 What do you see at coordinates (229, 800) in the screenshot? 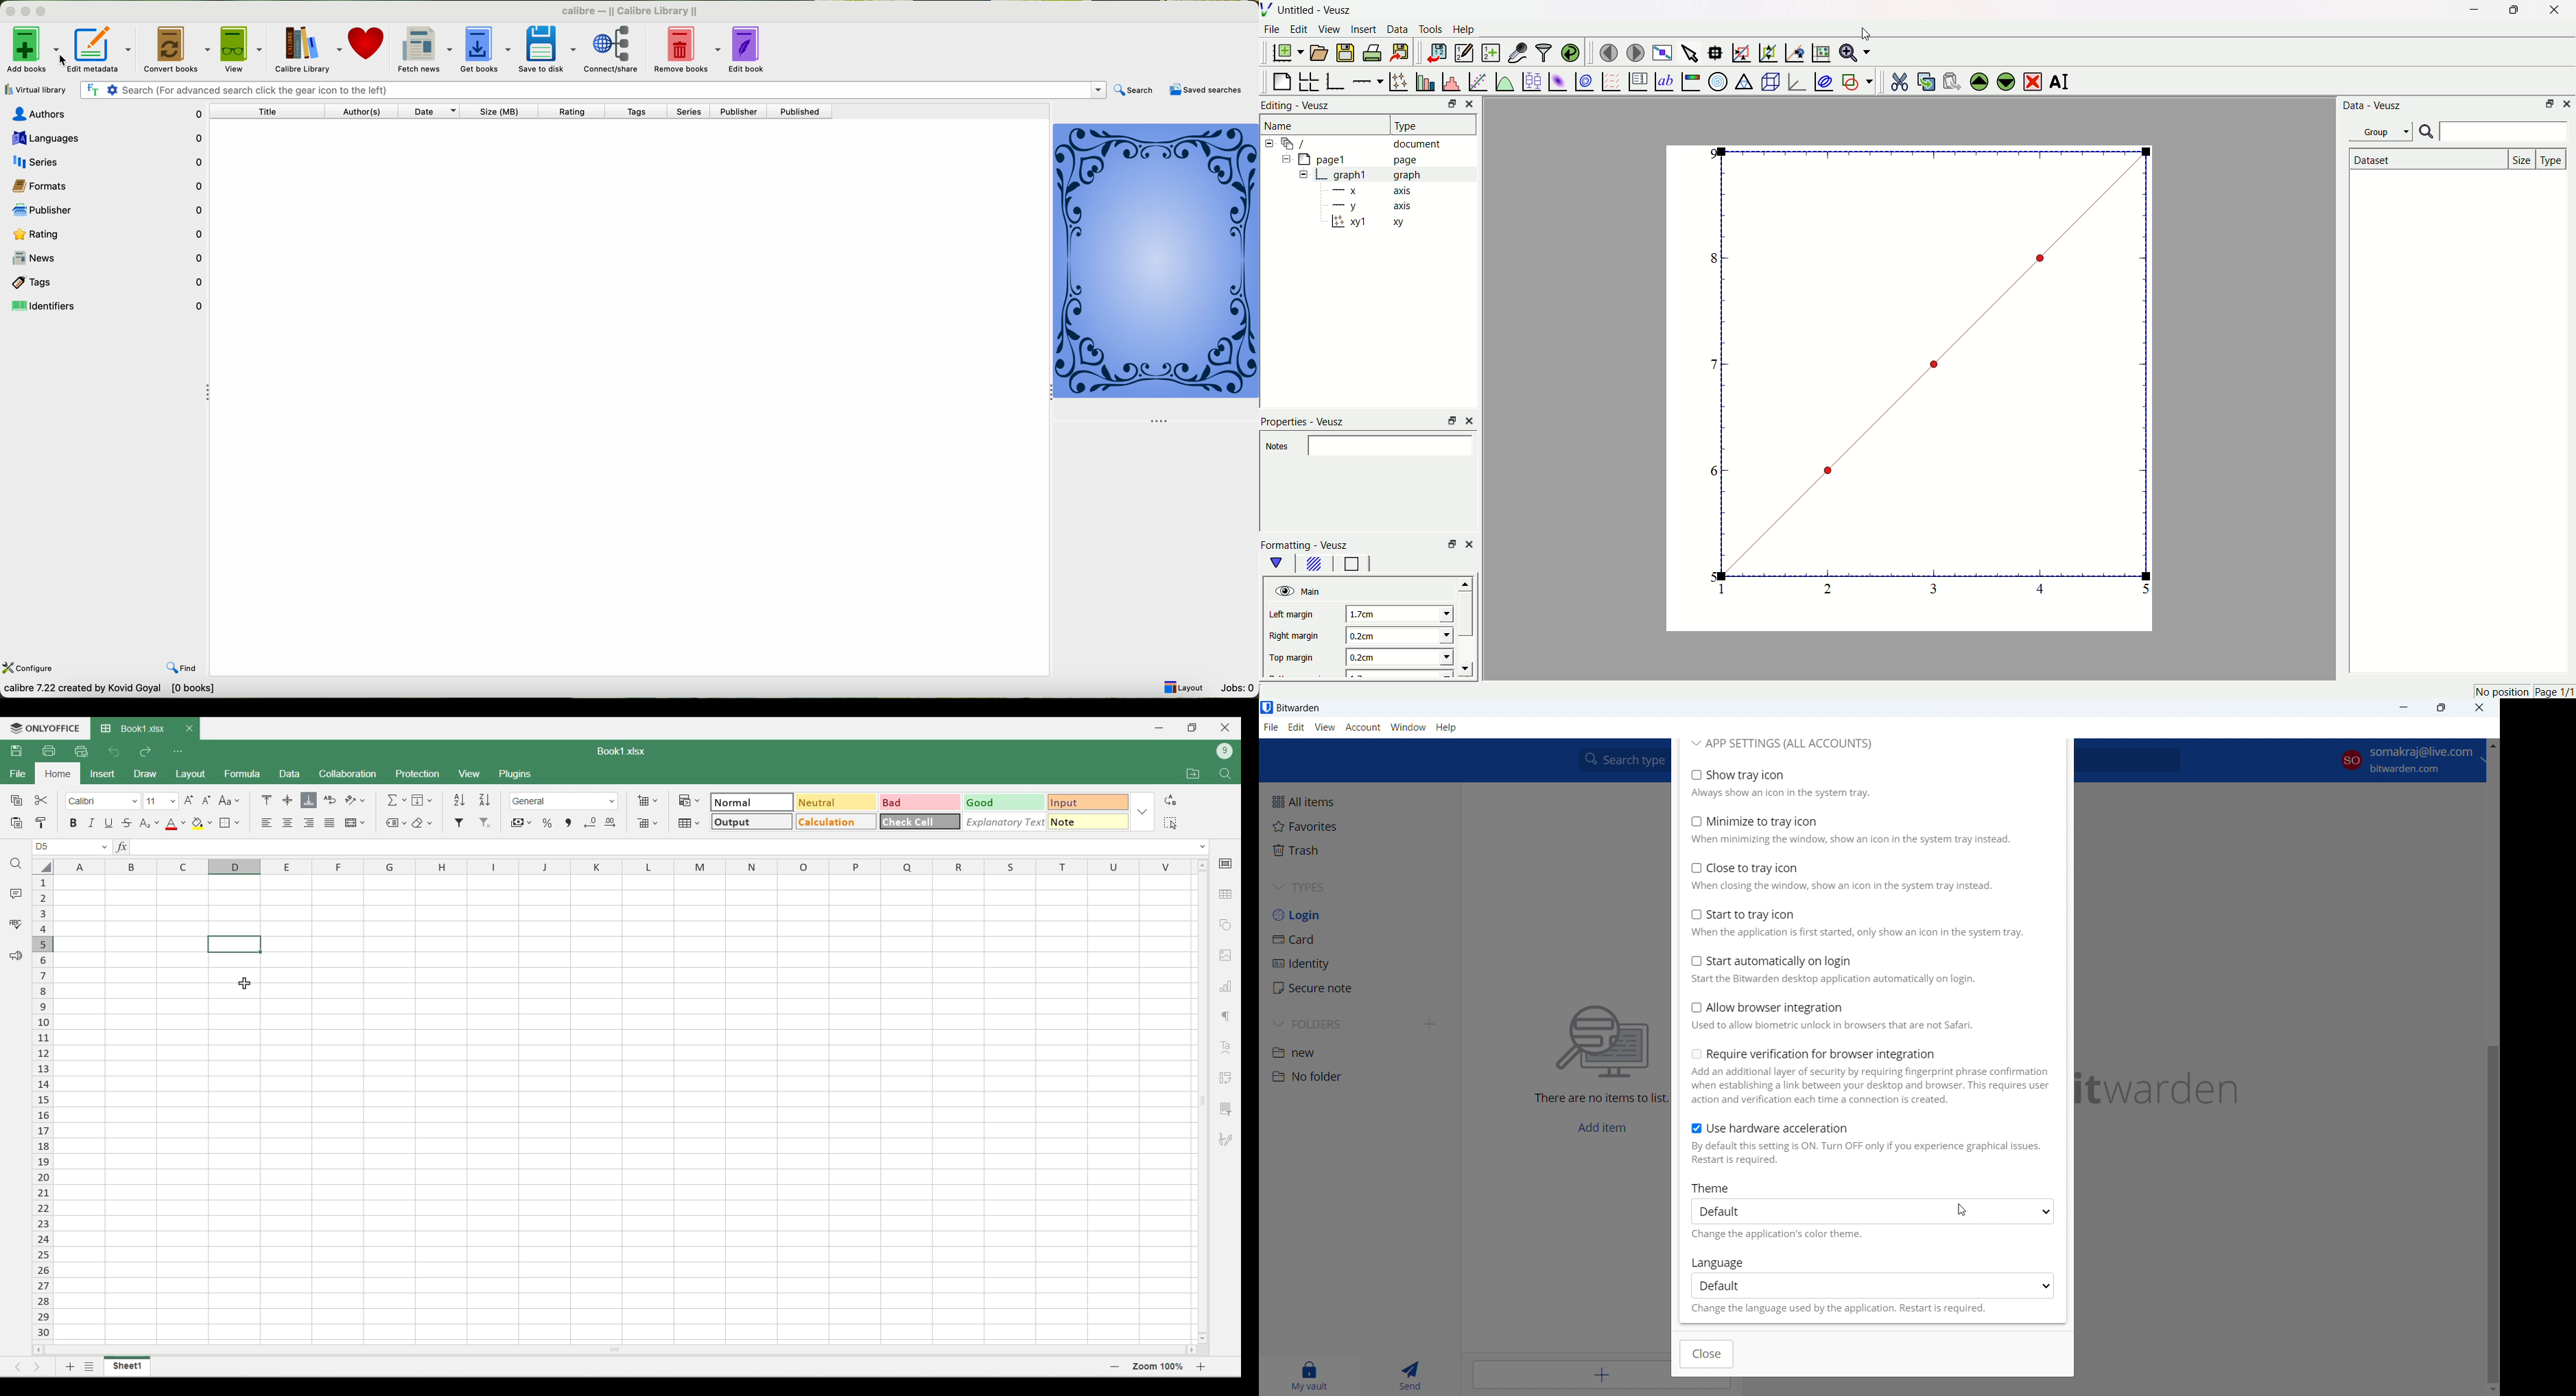
I see `Change case` at bounding box center [229, 800].